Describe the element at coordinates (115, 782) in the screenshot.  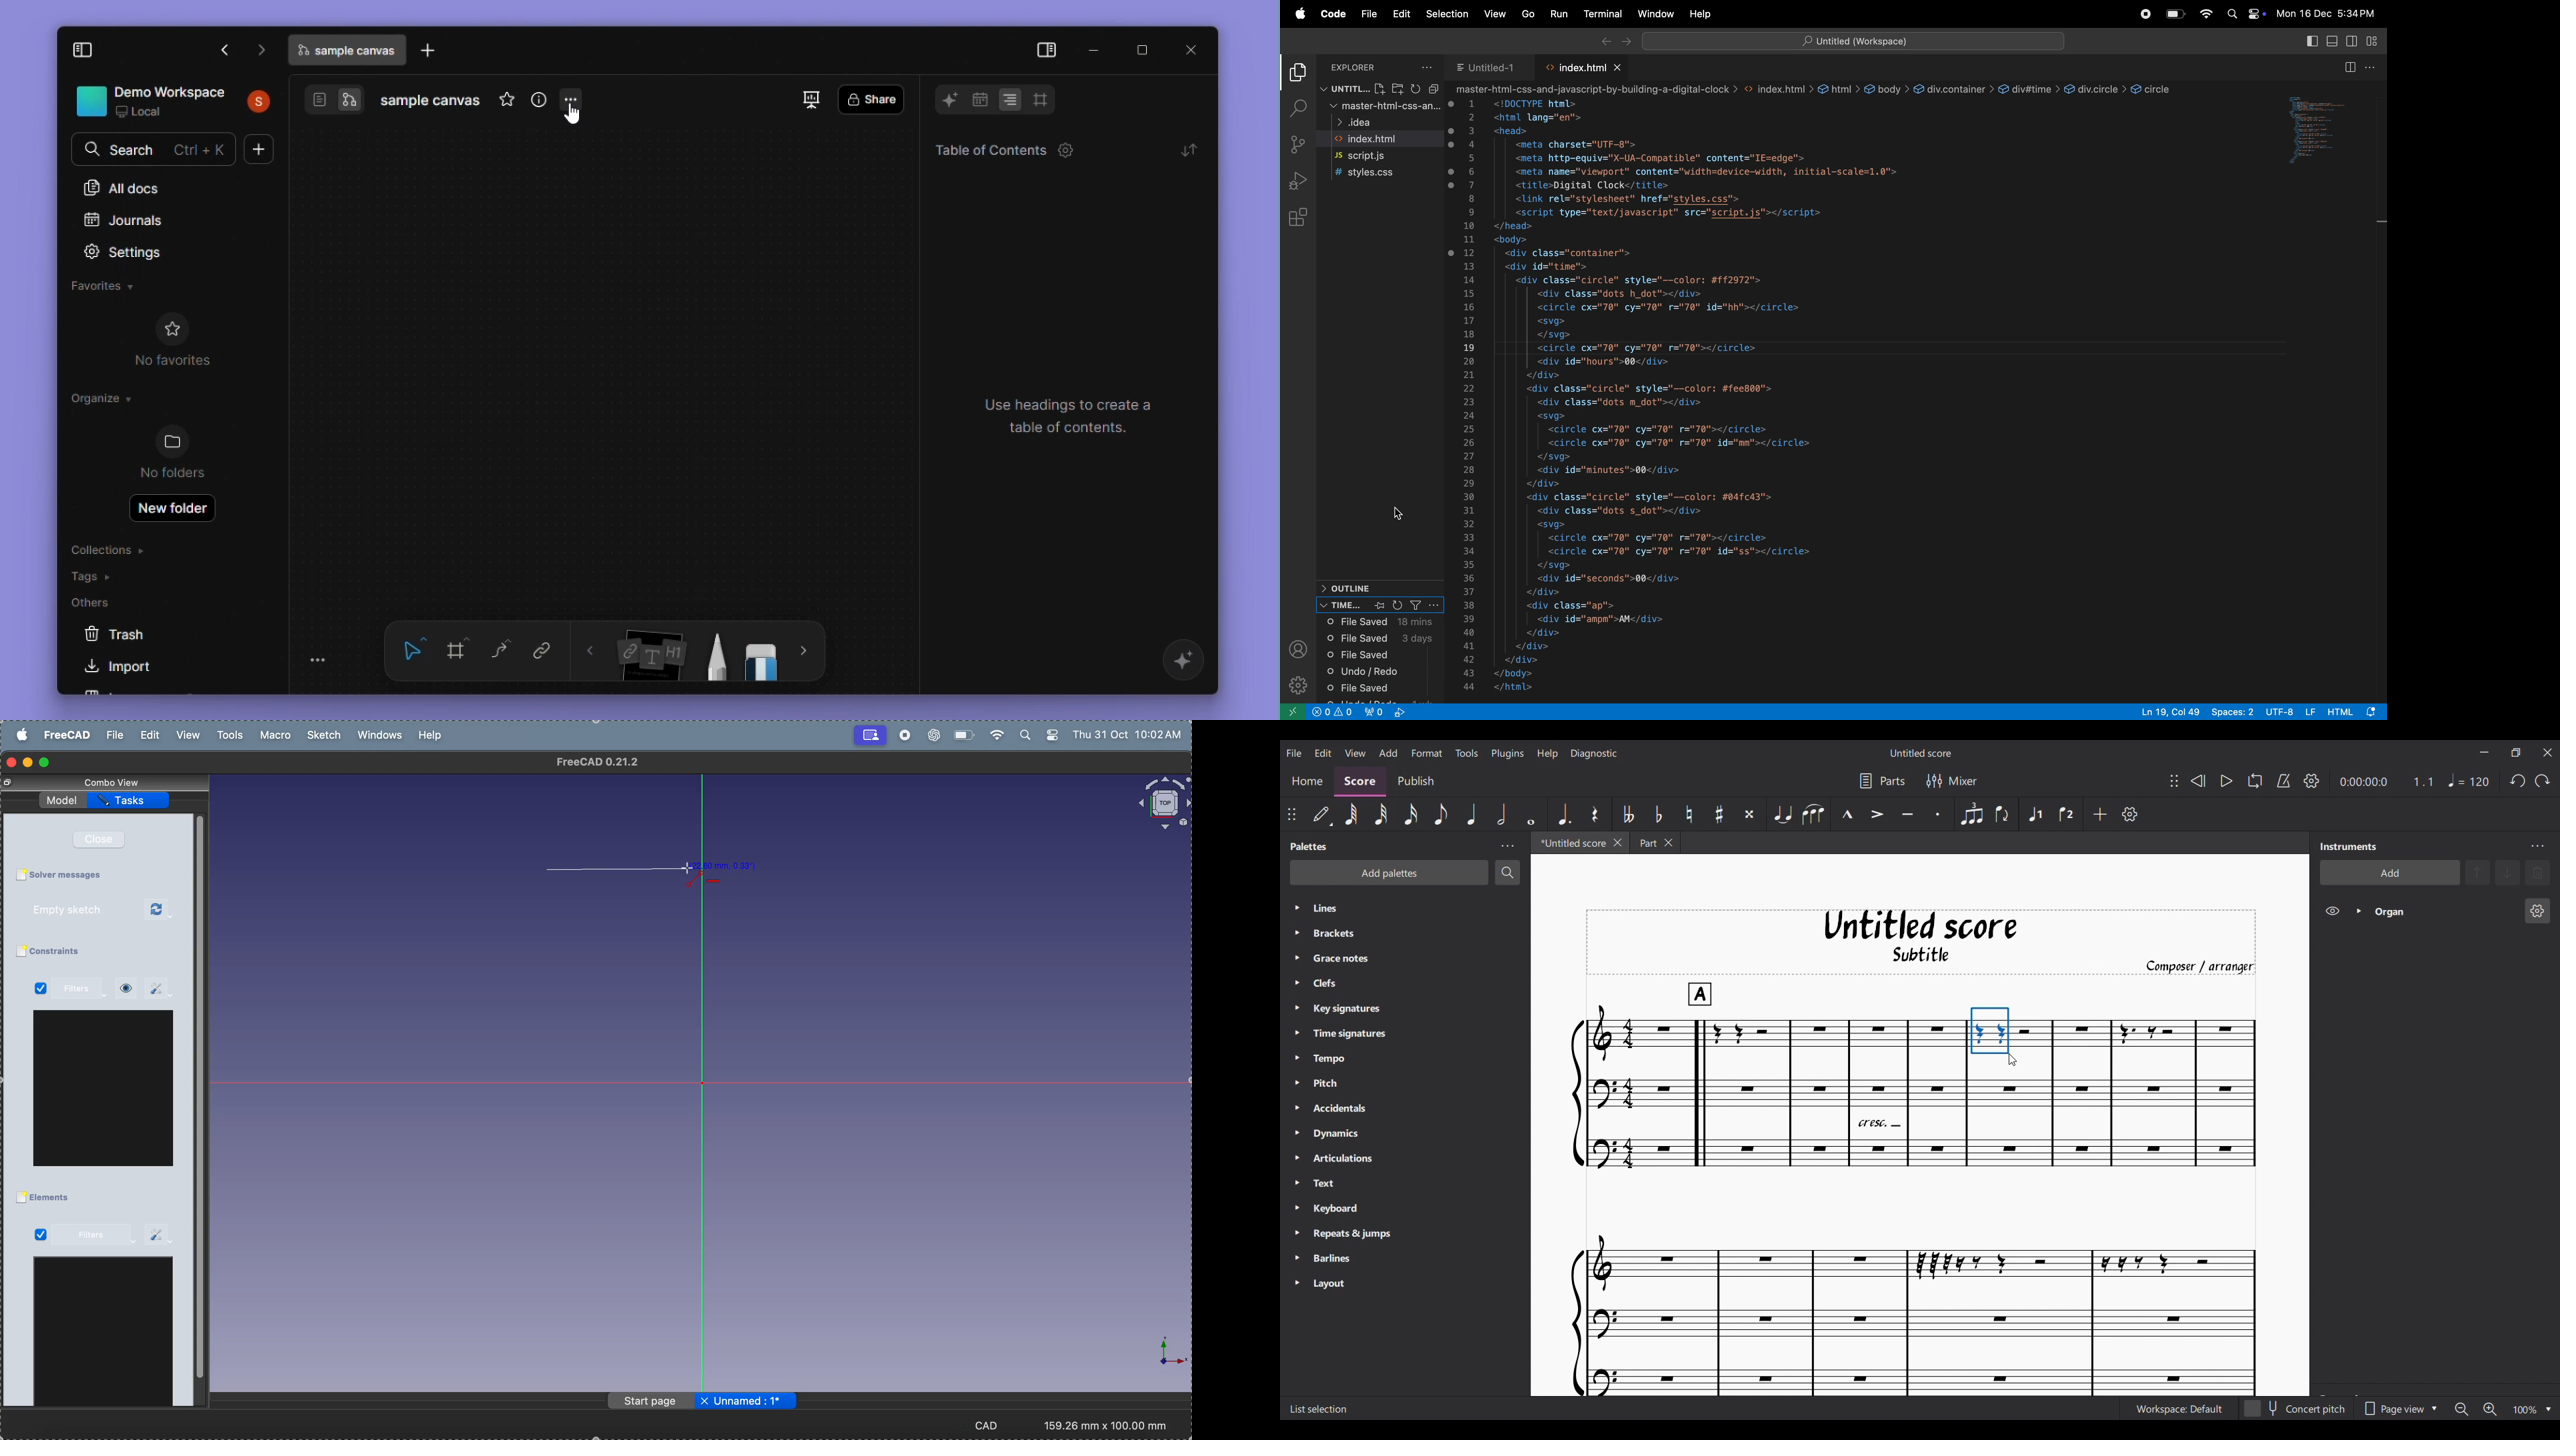
I see `combo view` at that location.